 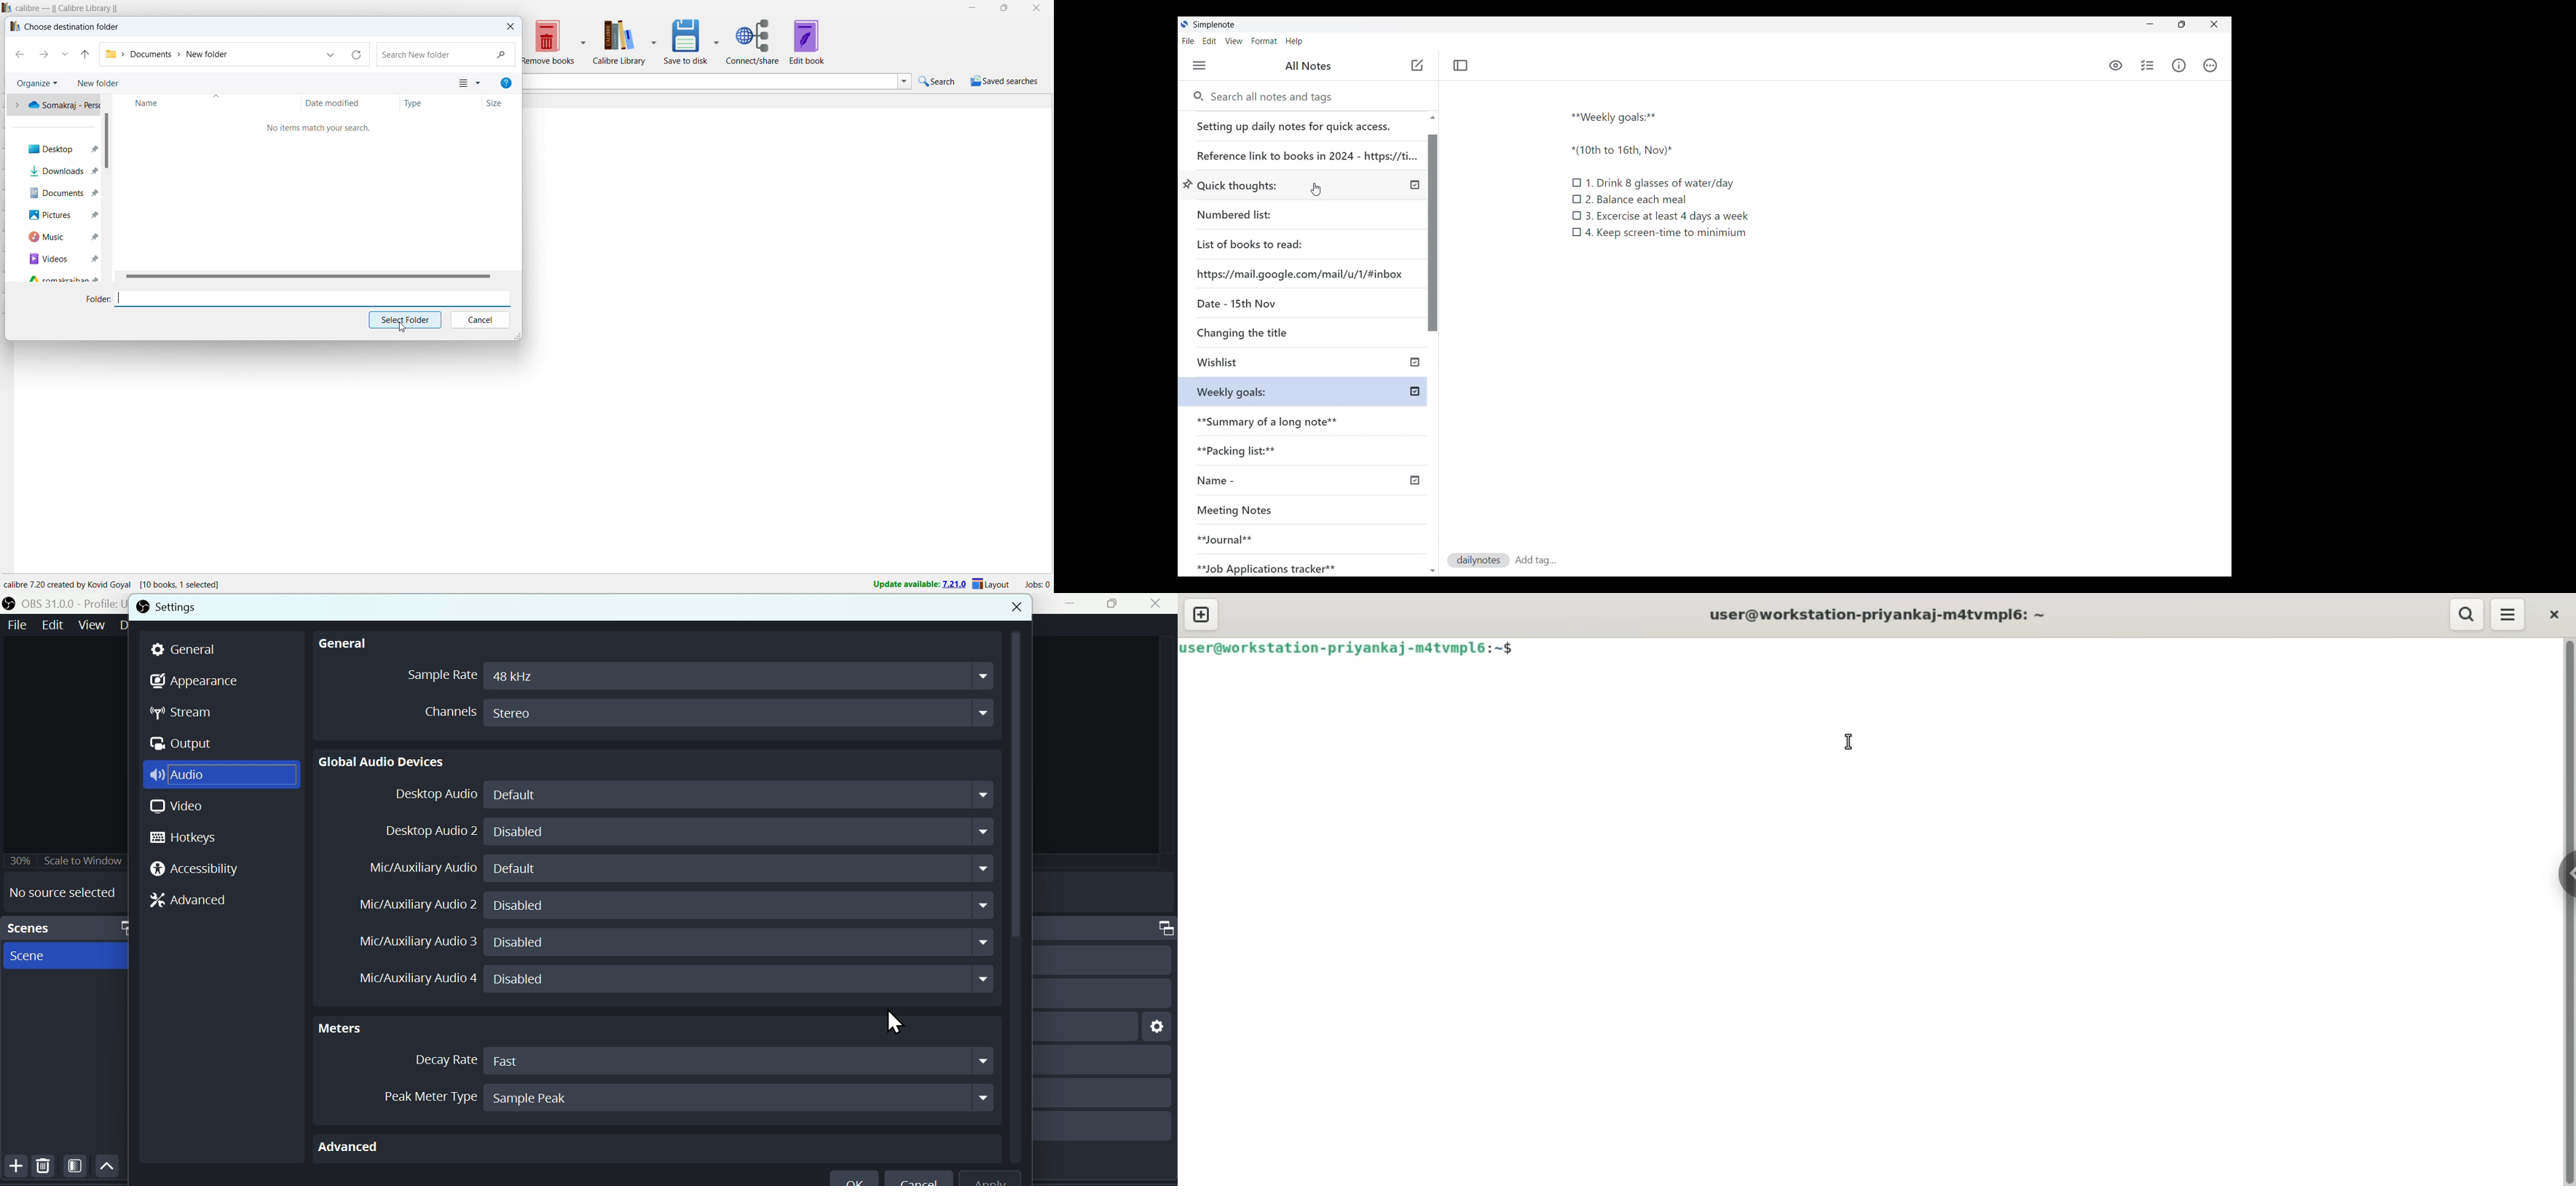 I want to click on quick access folders, so click(x=52, y=188).